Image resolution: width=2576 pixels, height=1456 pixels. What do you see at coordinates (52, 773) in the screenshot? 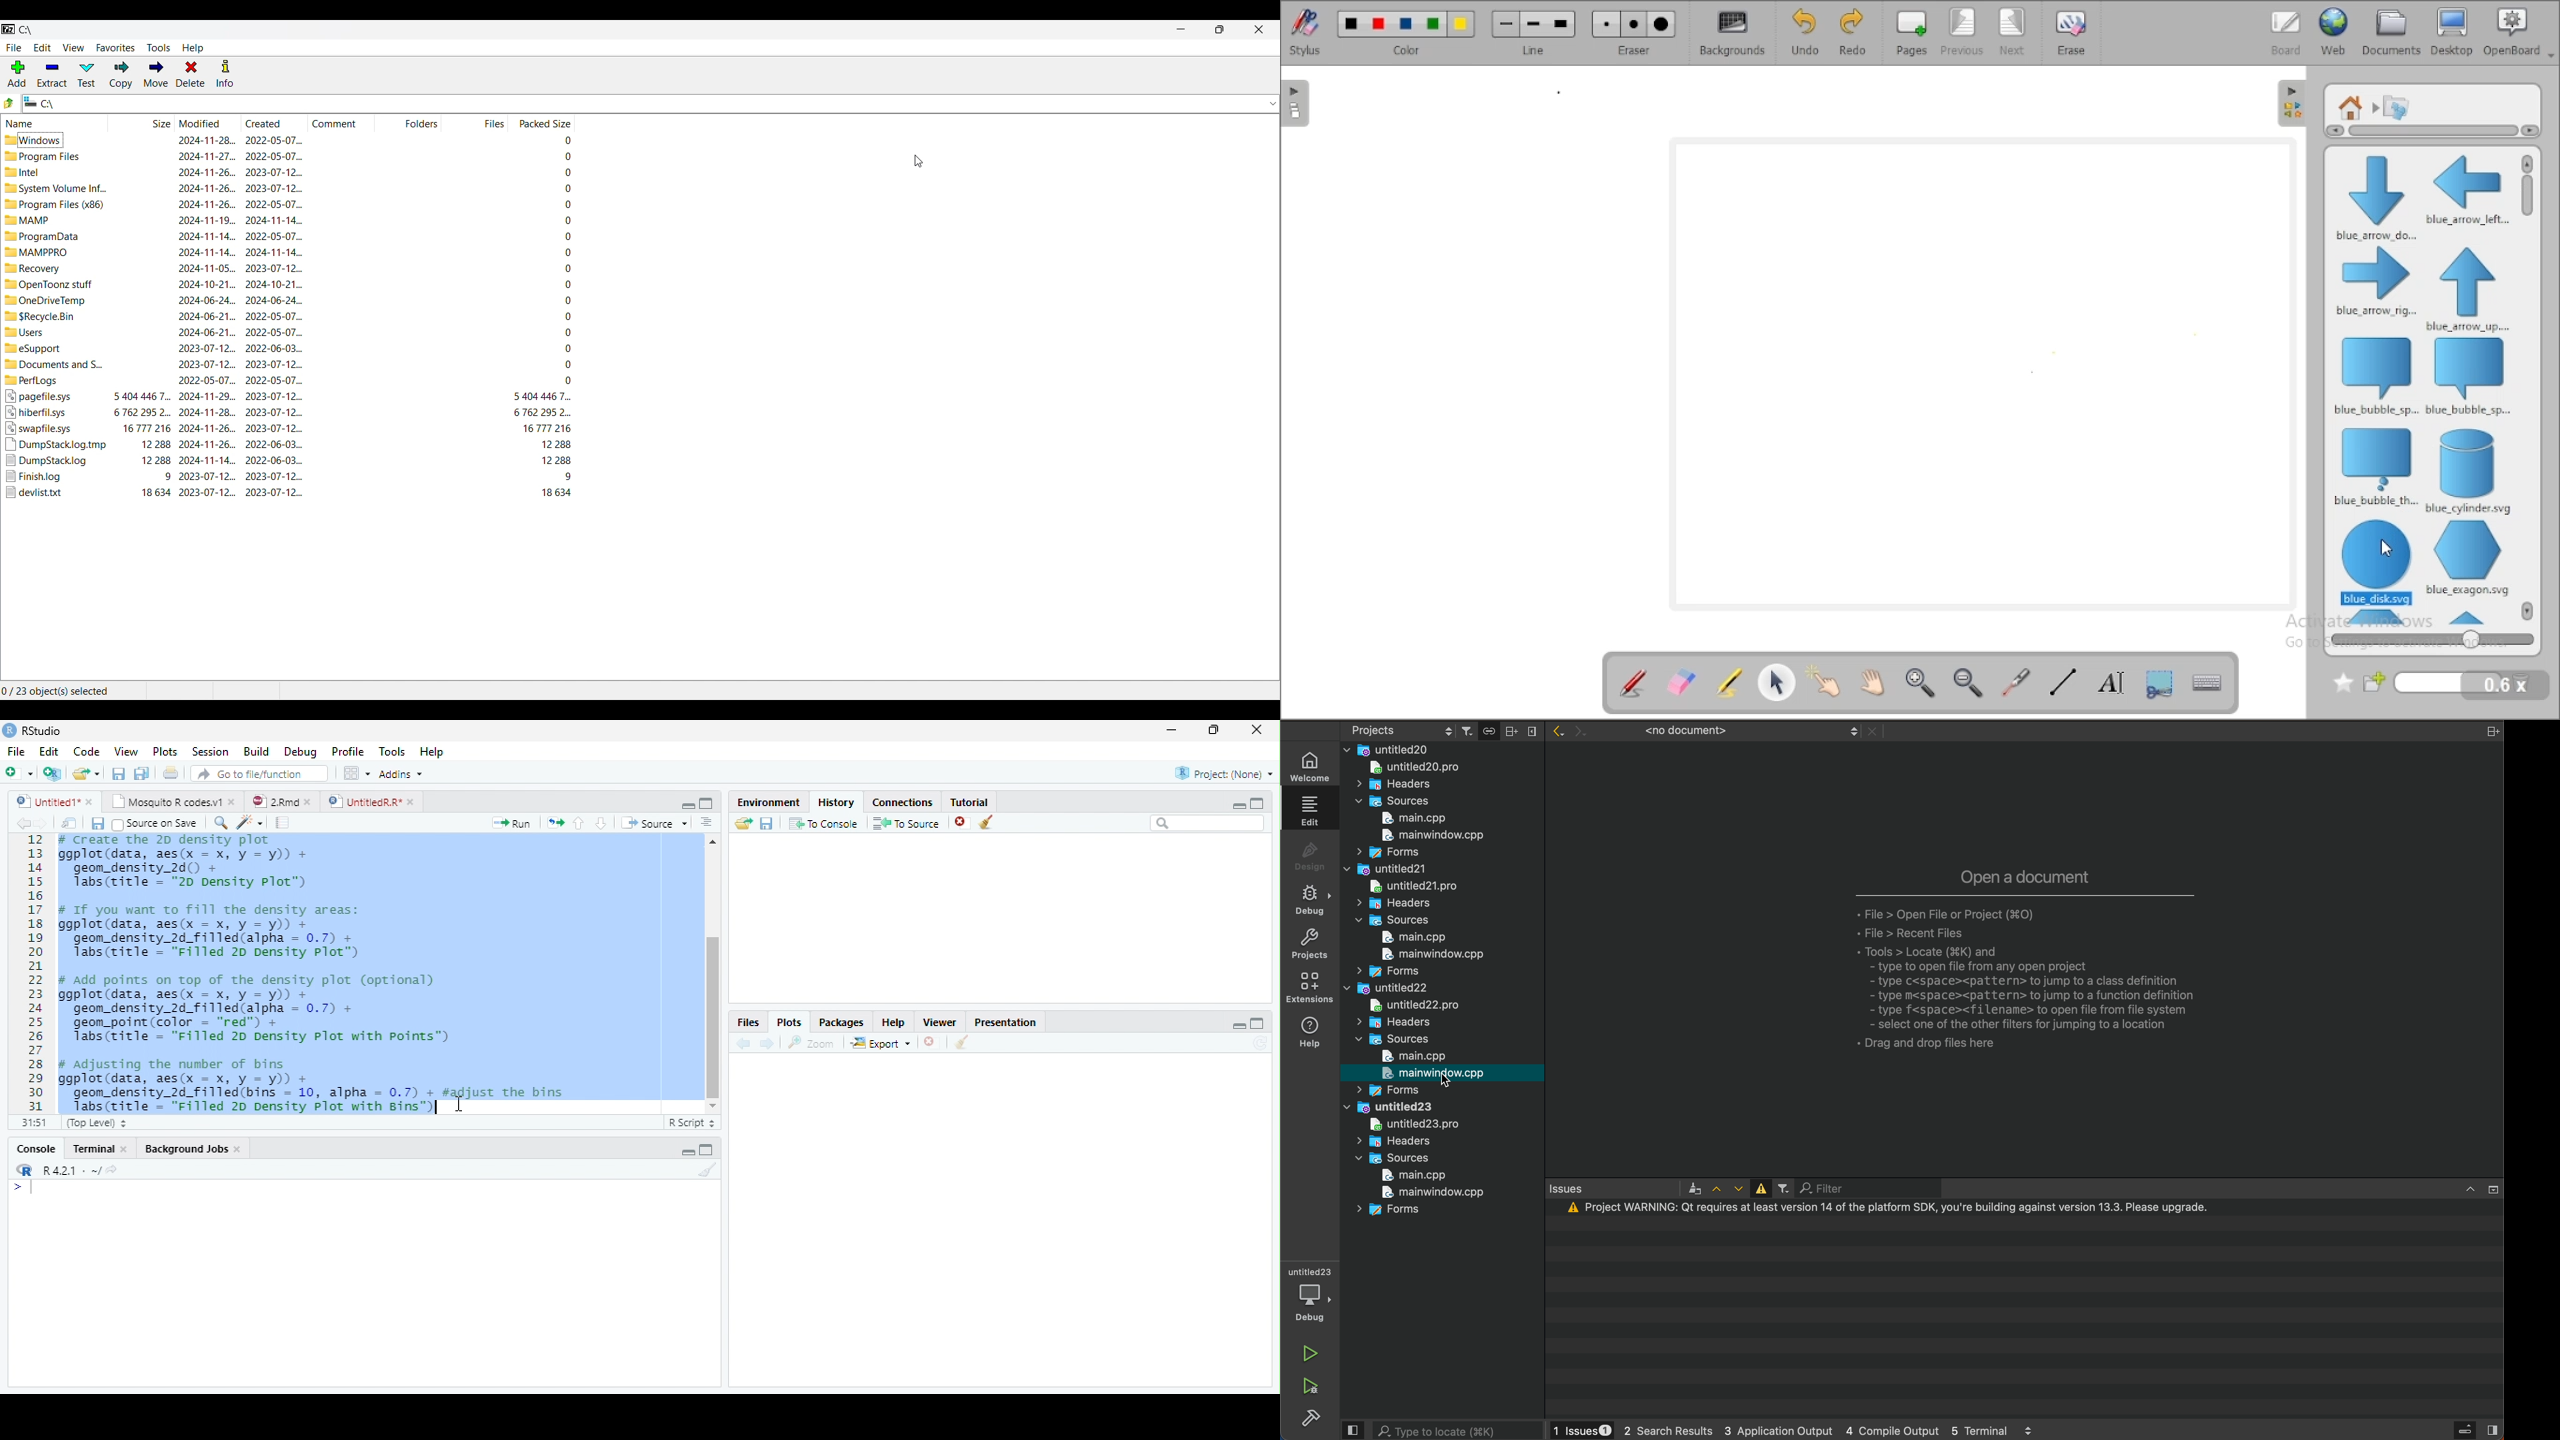
I see `Create a project` at bounding box center [52, 773].